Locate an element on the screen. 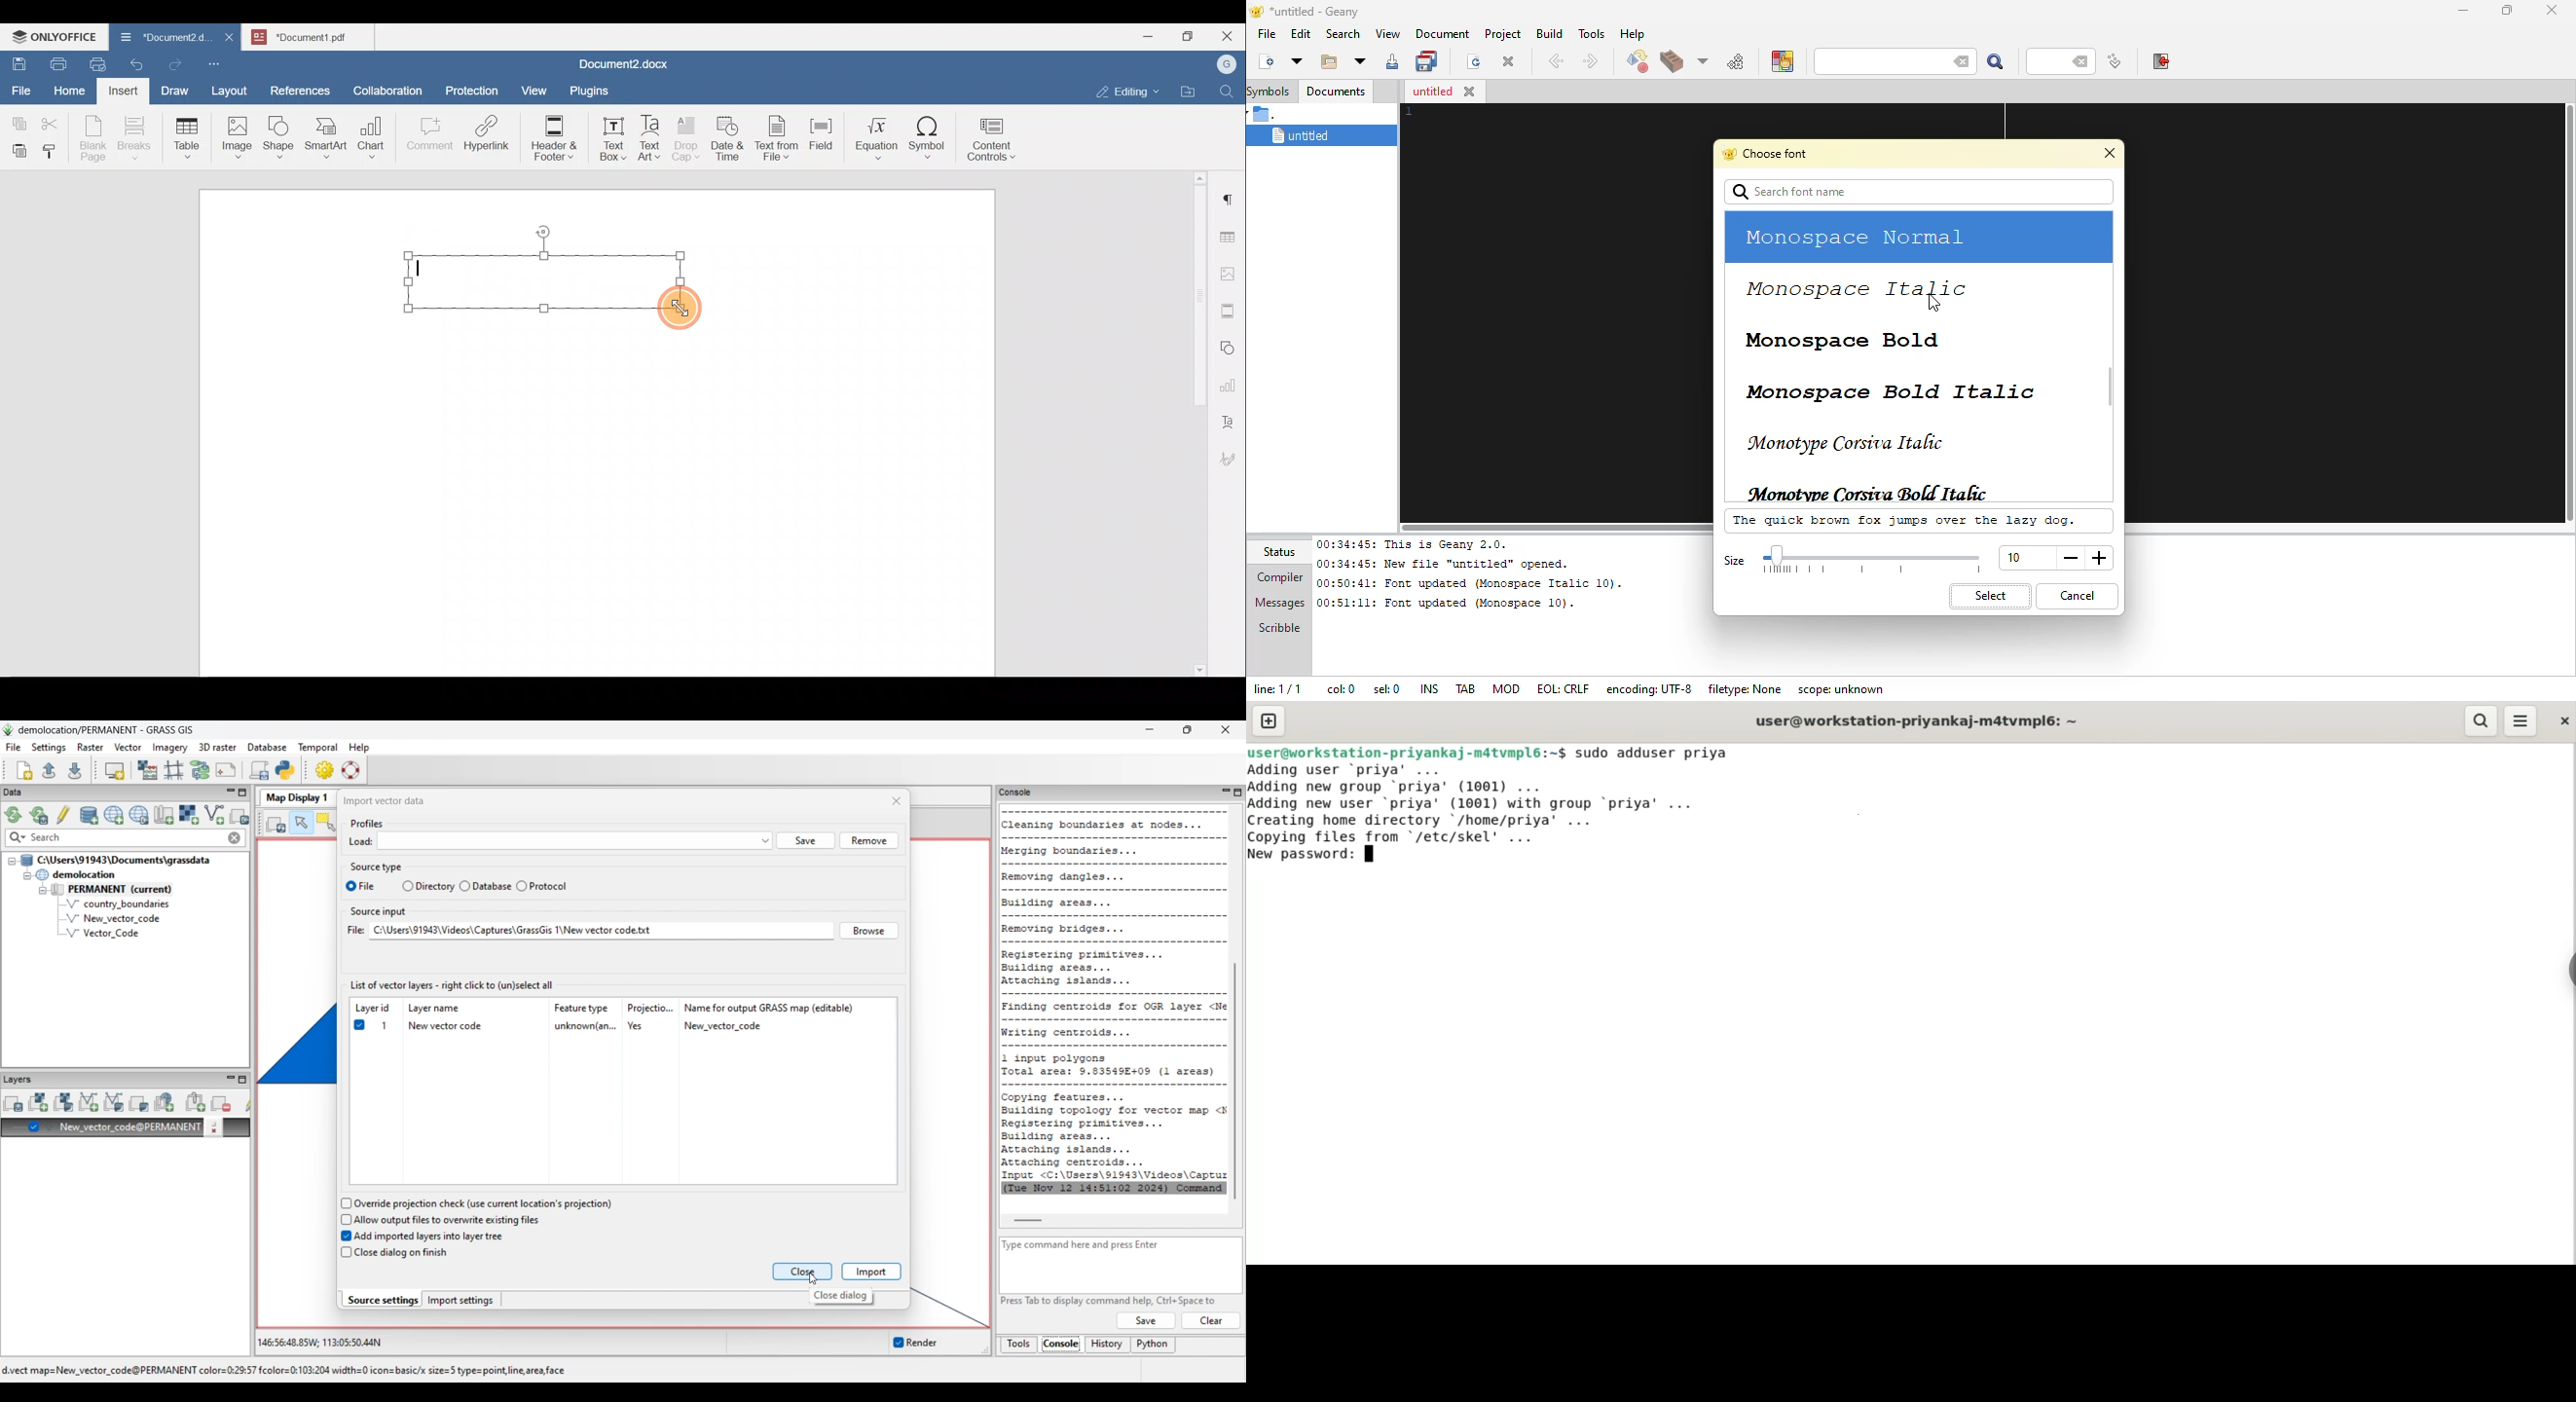 This screenshot has height=1428, width=2576. Text Art is located at coordinates (650, 138).